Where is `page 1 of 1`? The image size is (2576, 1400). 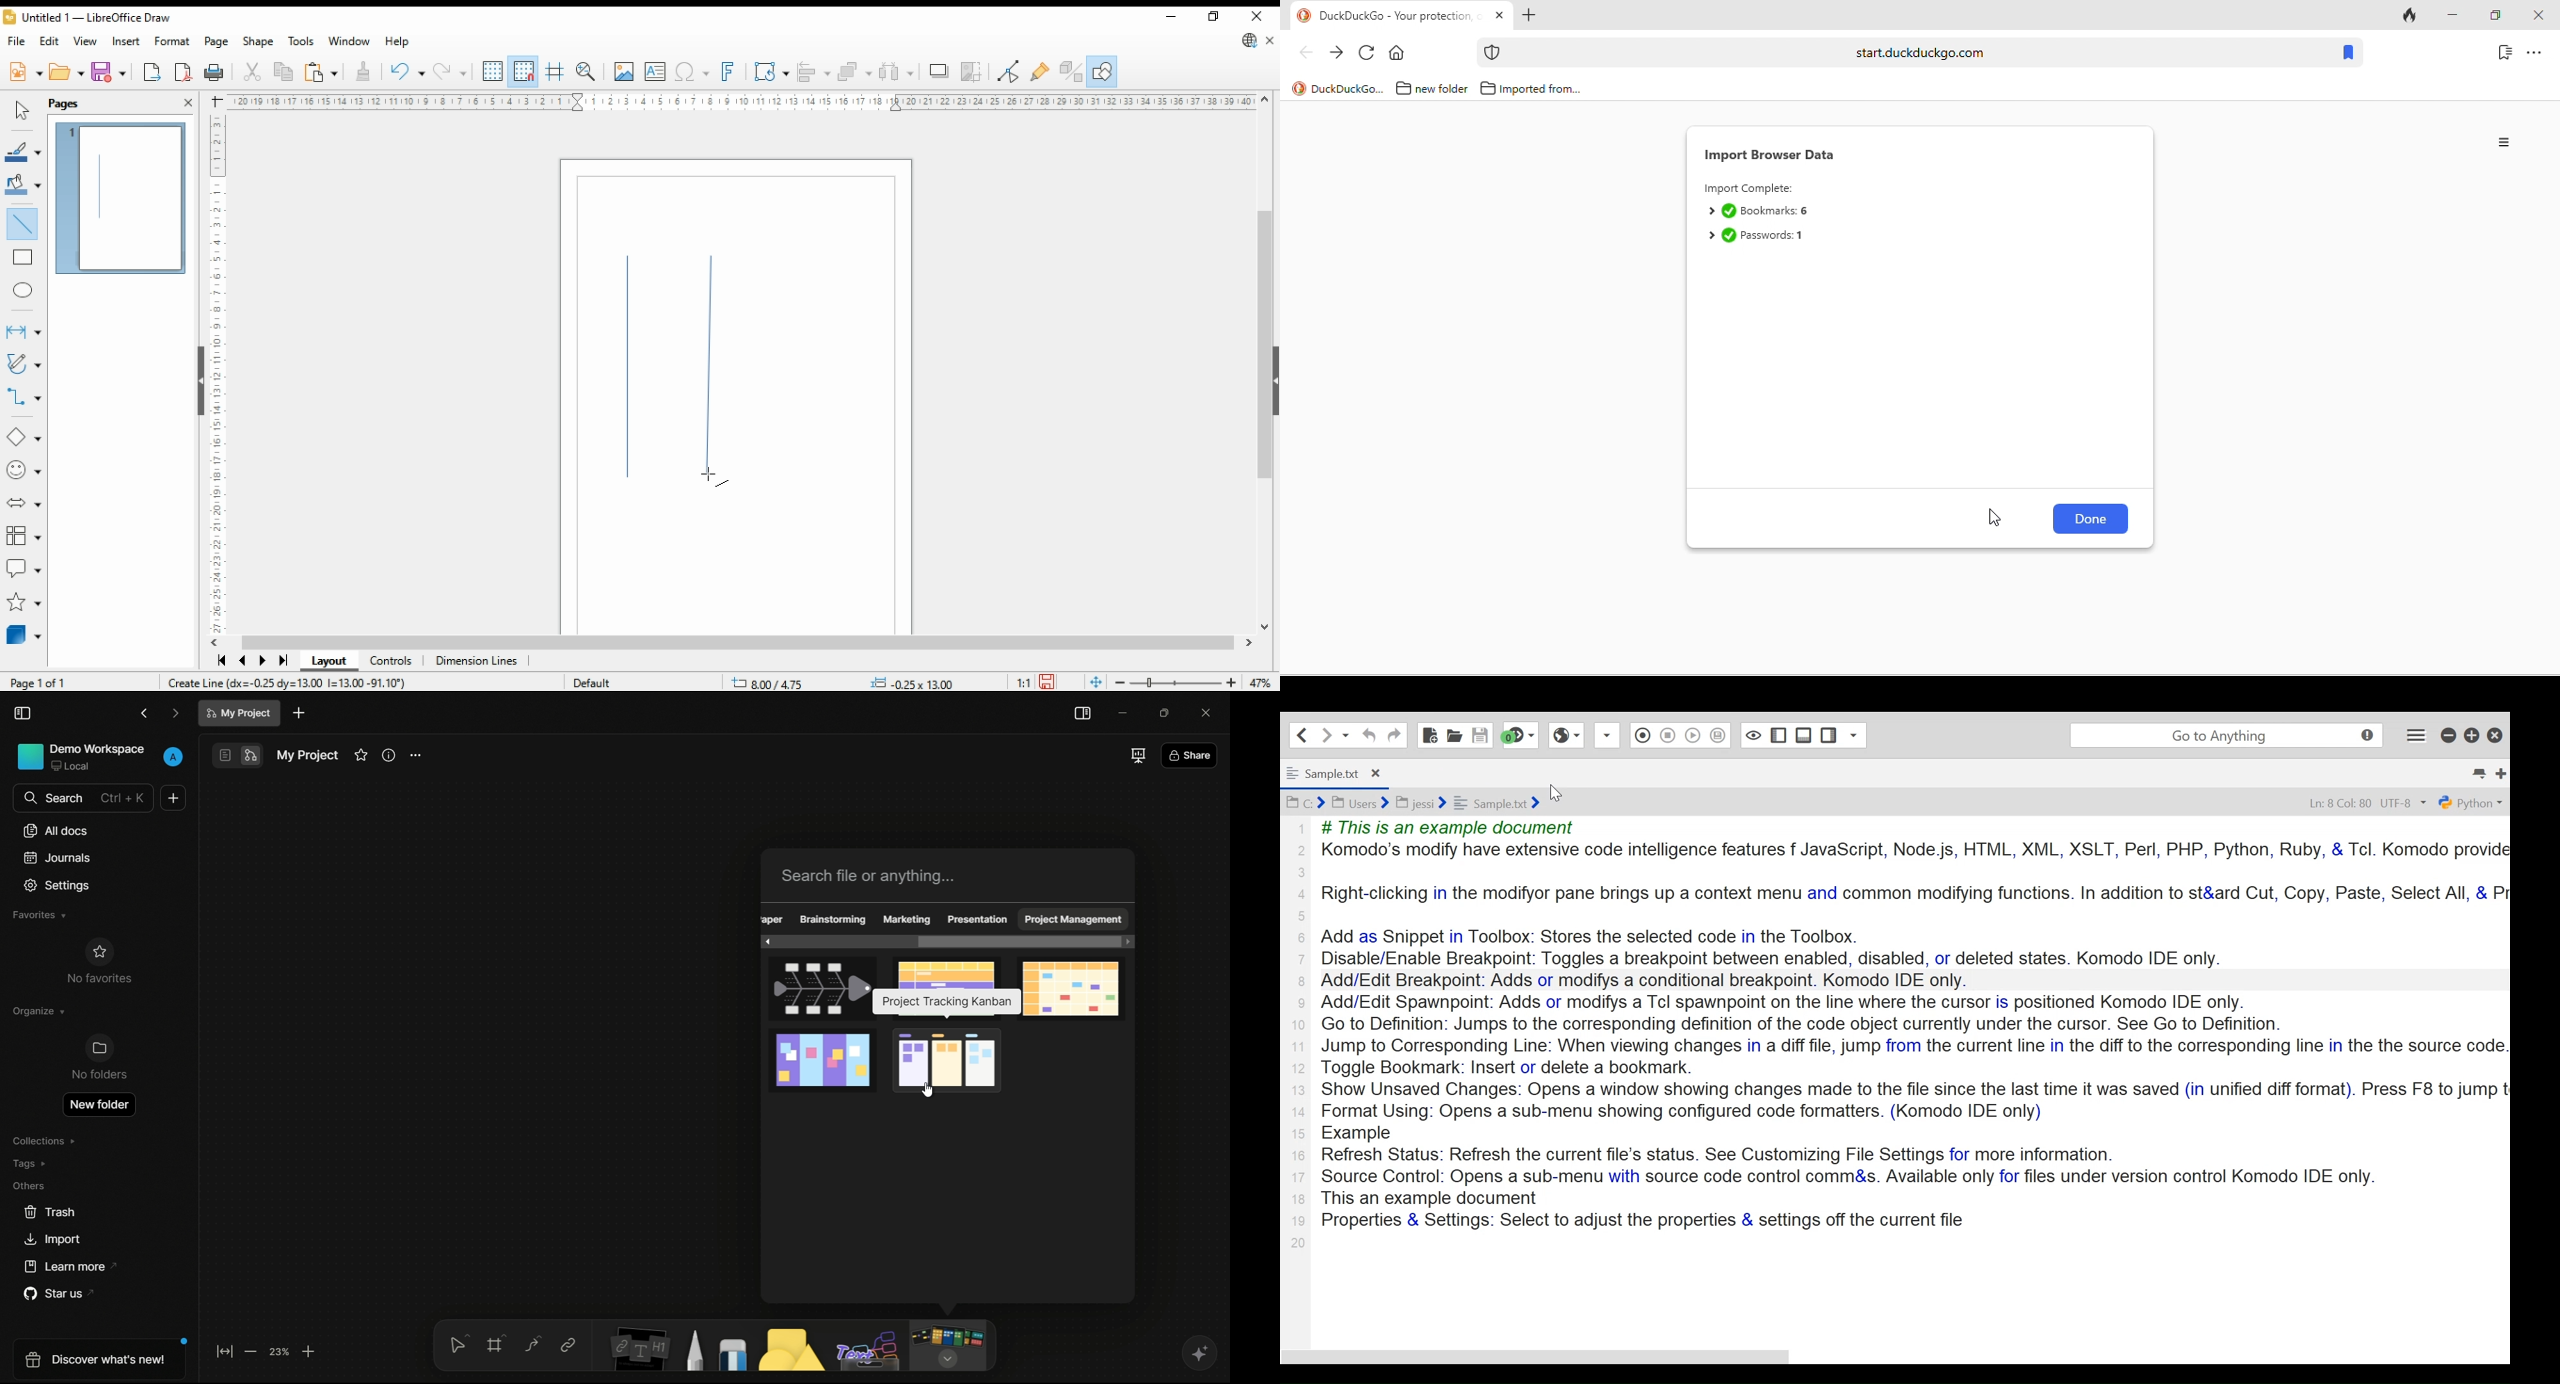
page 1 of 1 is located at coordinates (44, 681).